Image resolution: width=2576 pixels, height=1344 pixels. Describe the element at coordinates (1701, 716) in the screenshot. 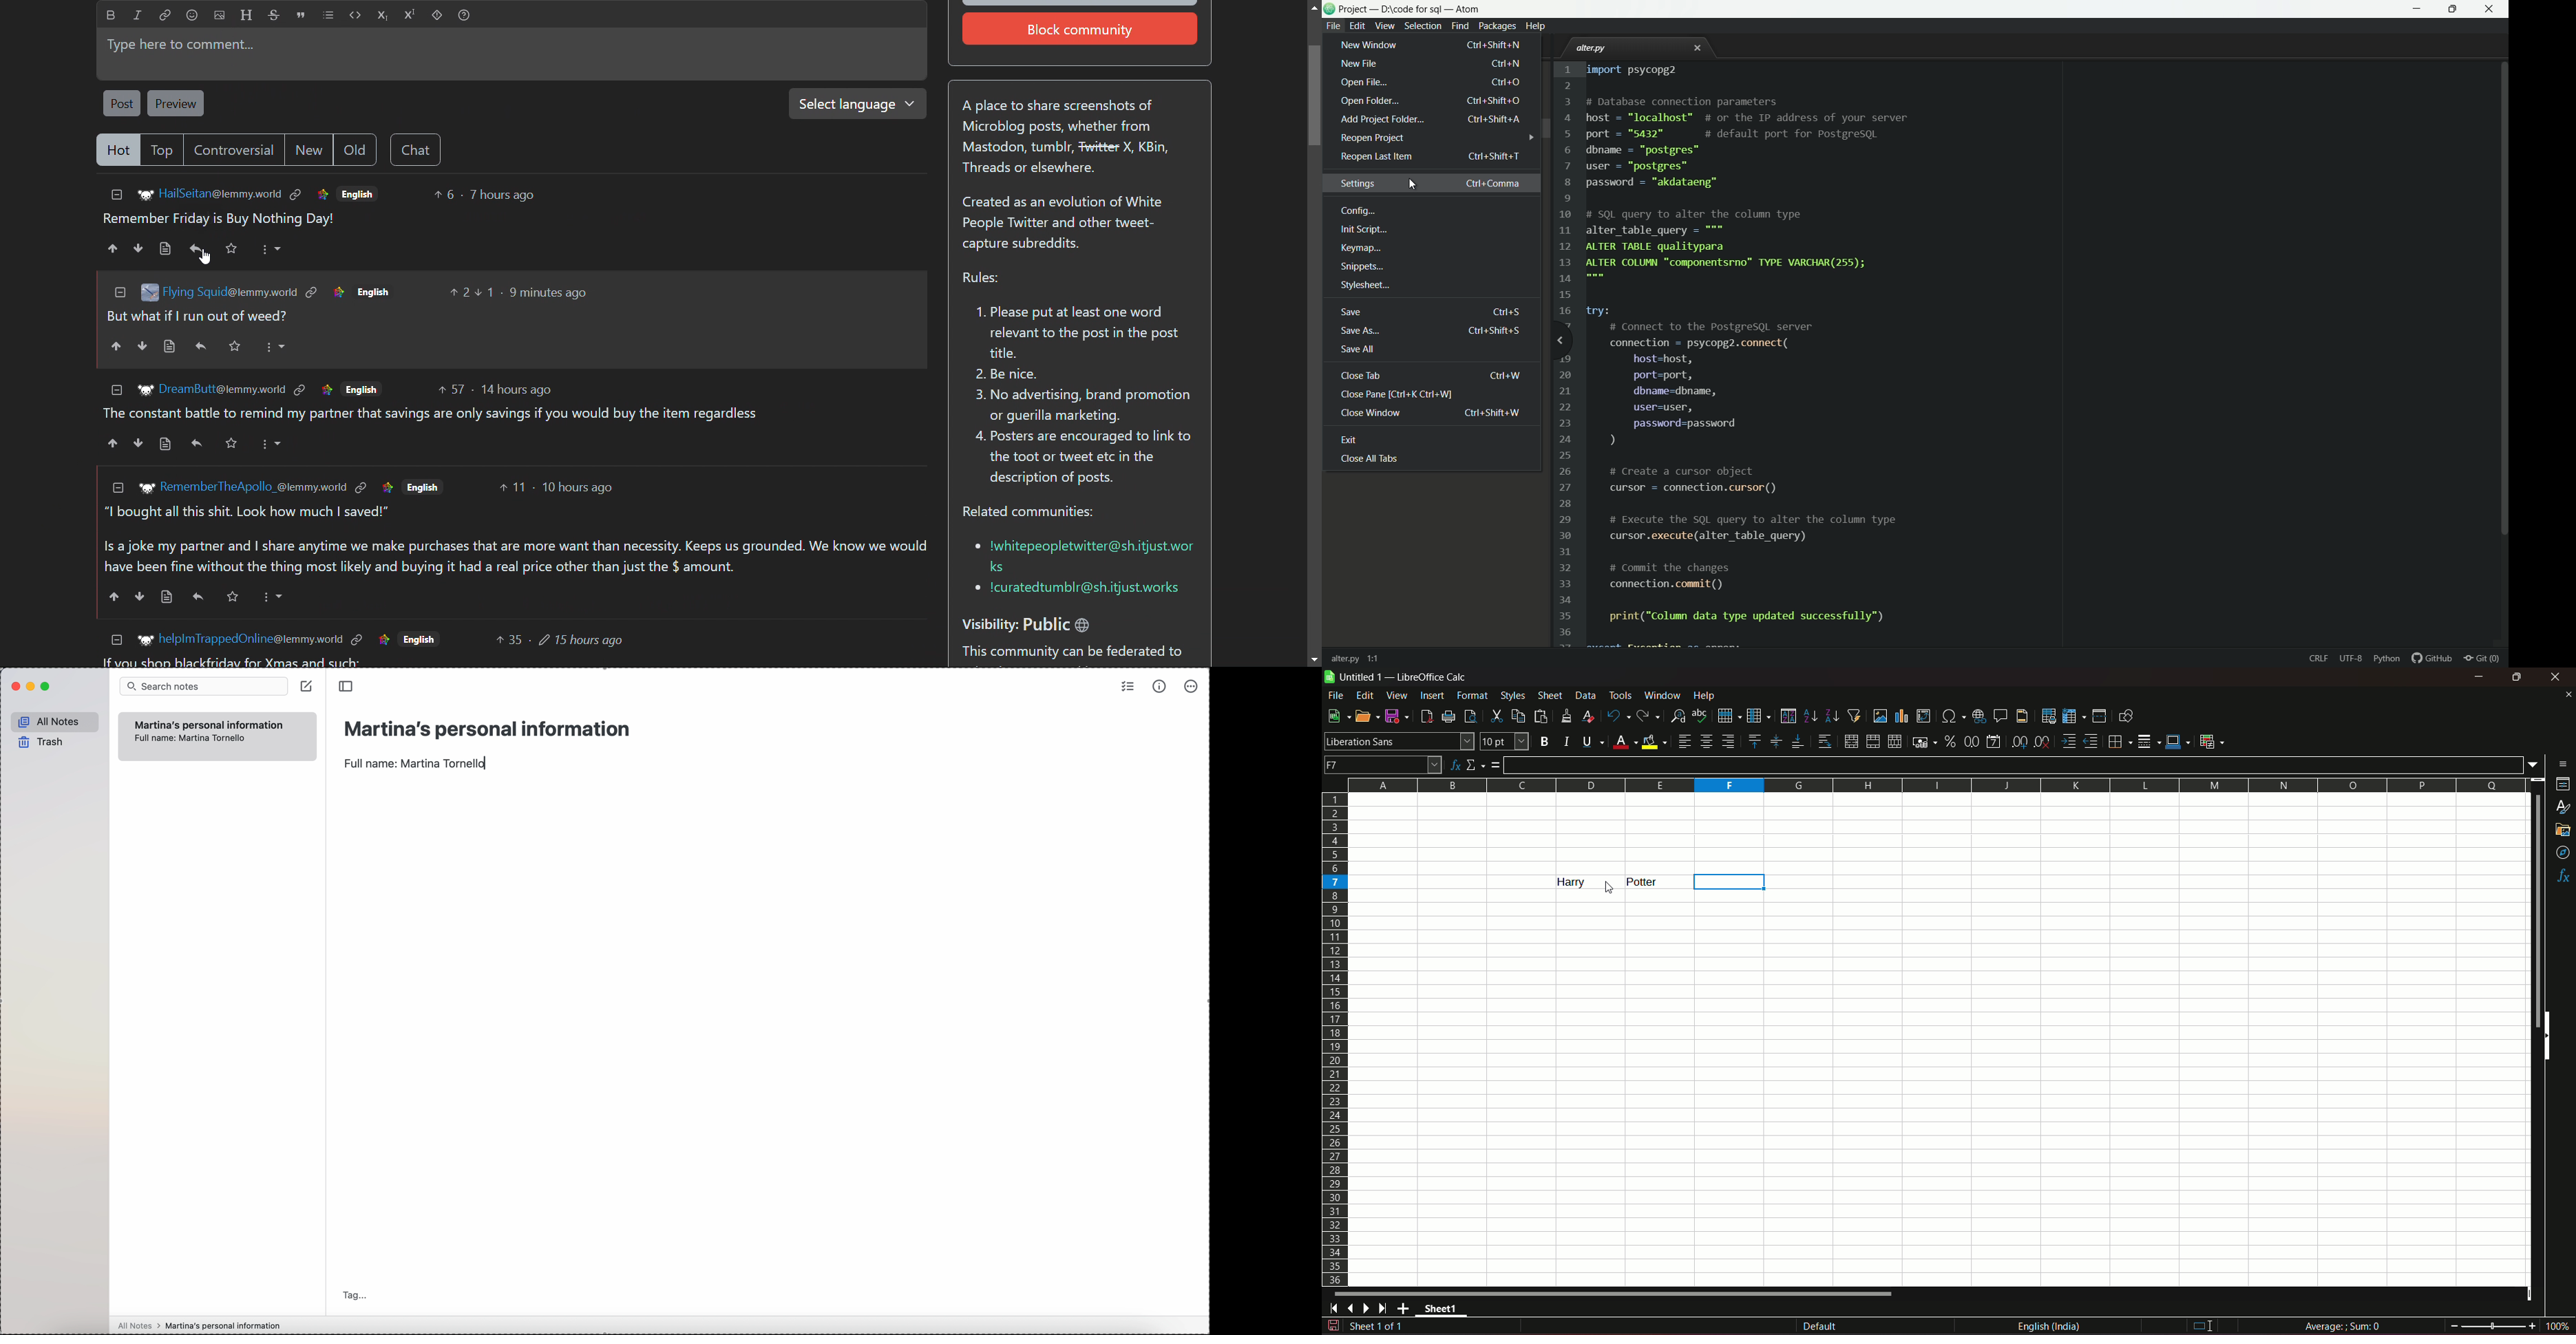

I see `spelling` at that location.